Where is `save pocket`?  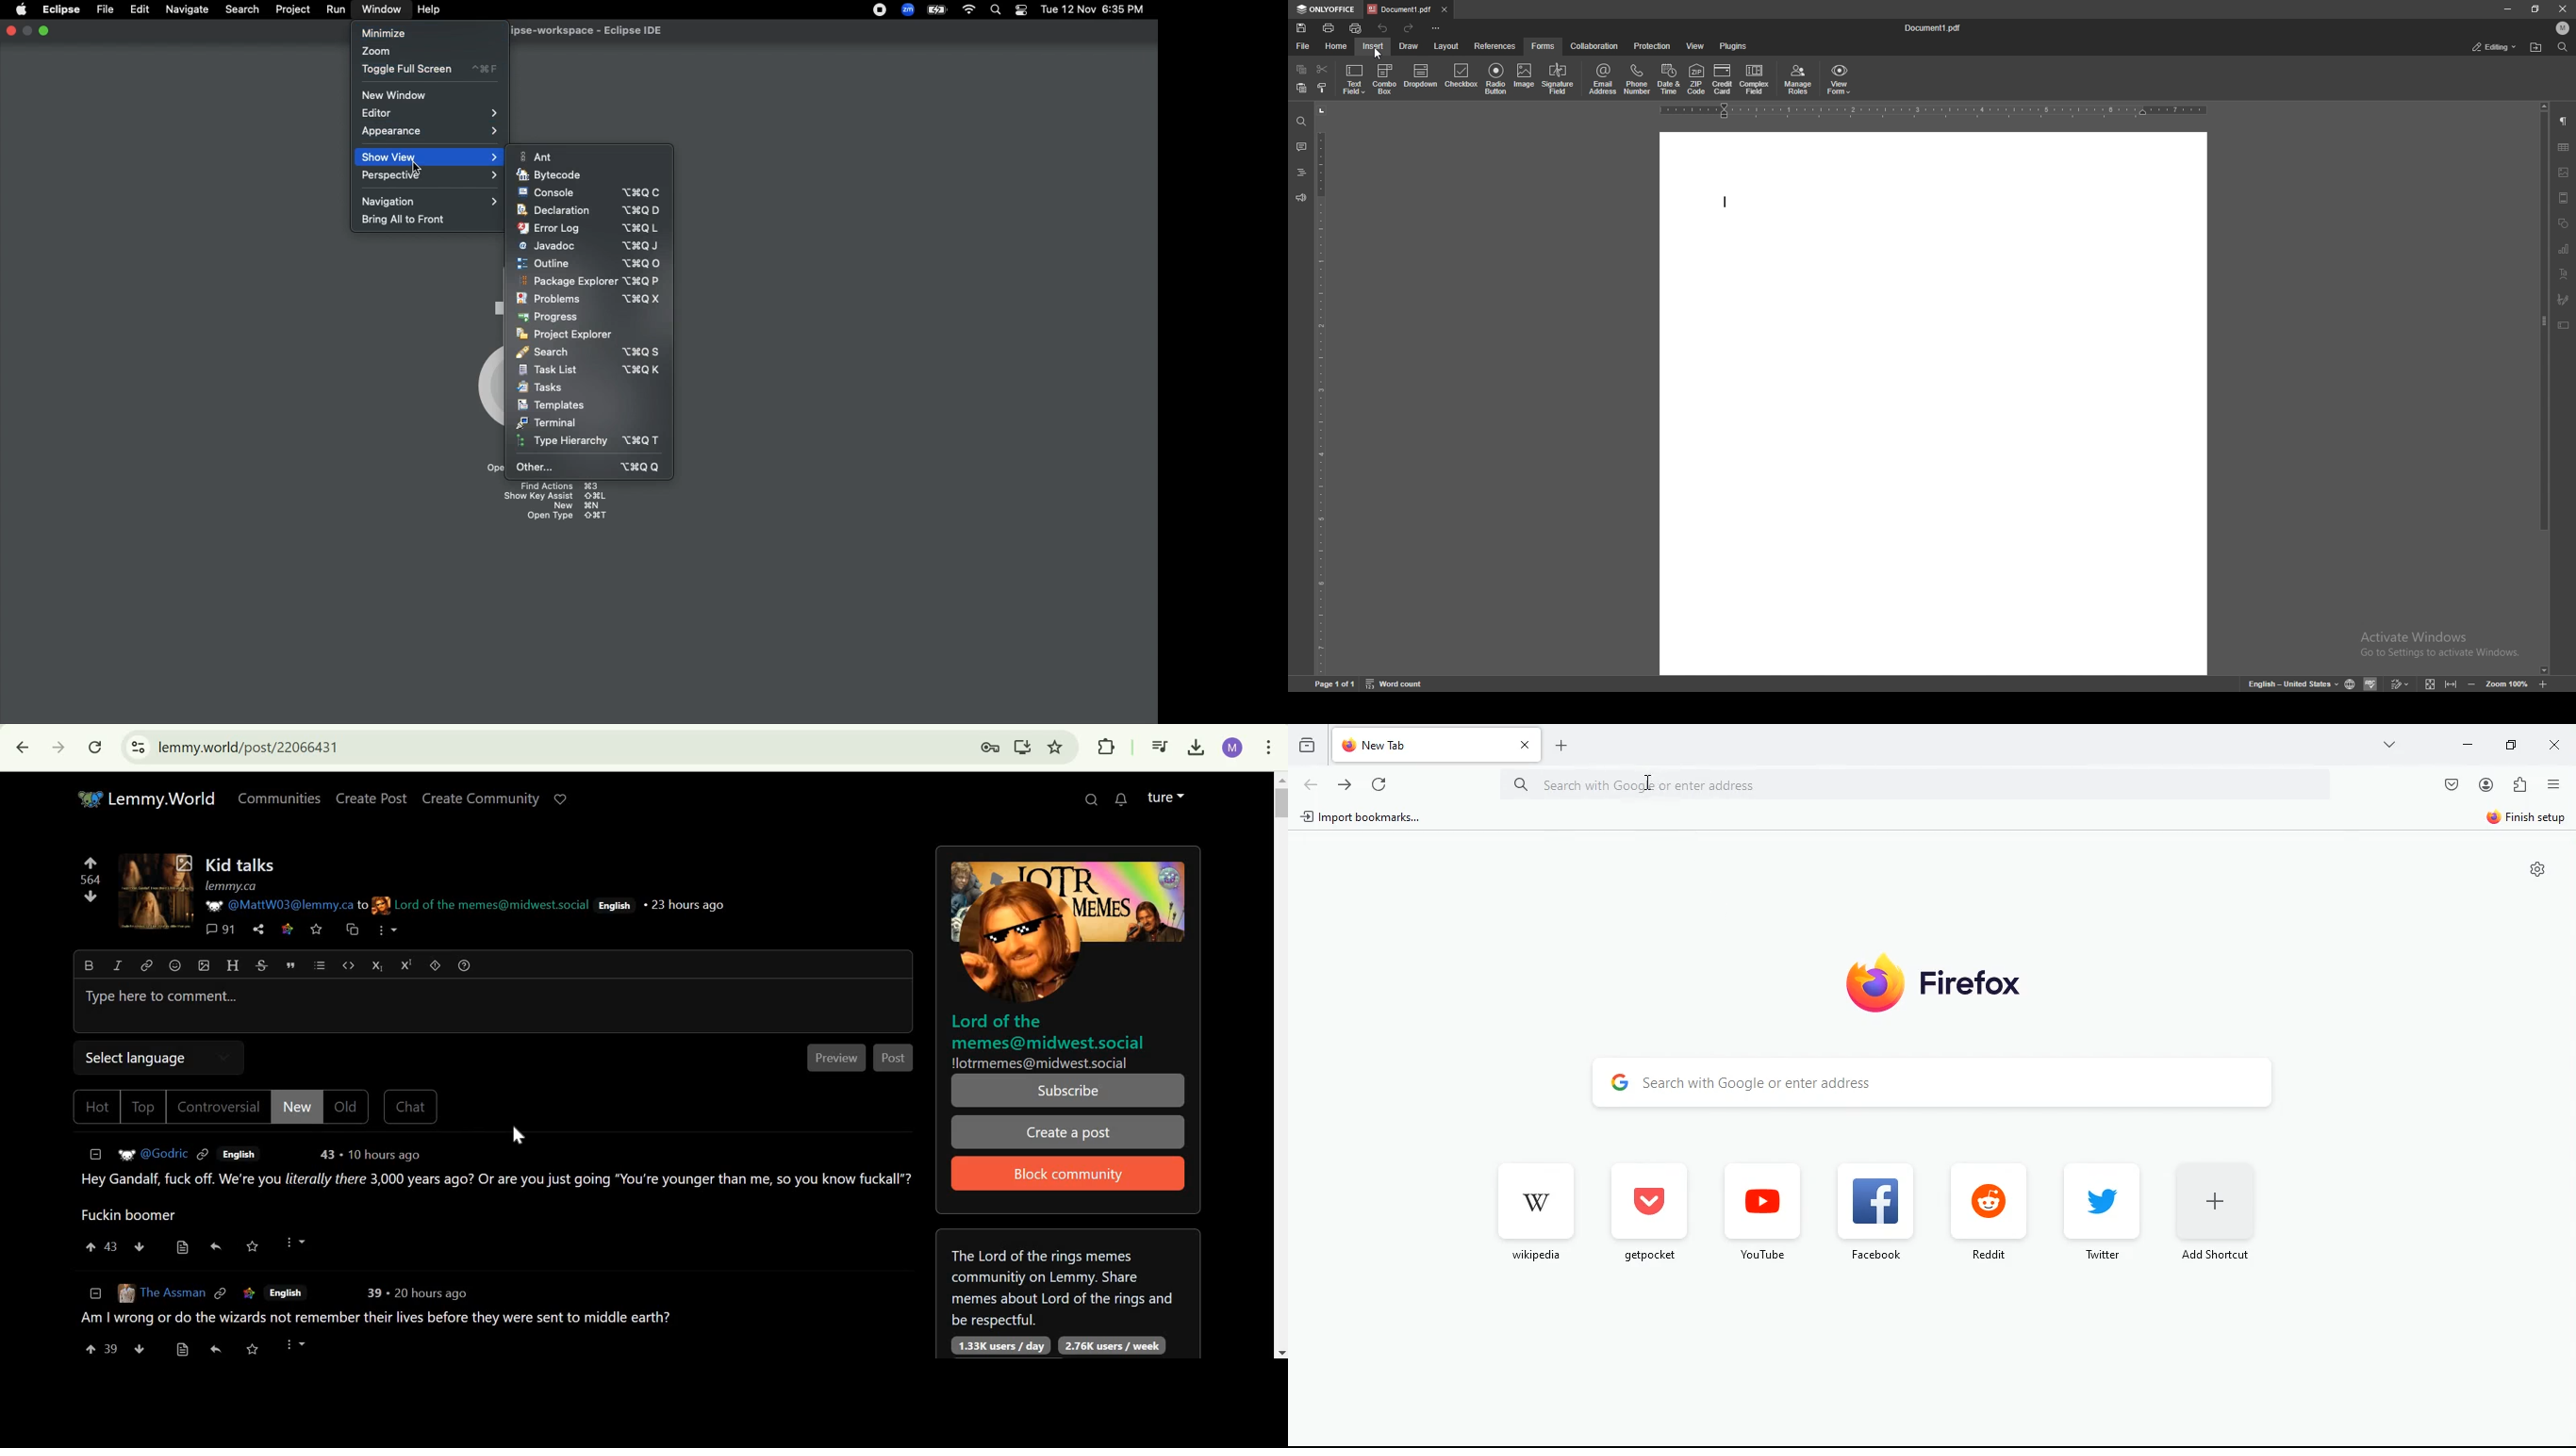 save pocket is located at coordinates (2451, 786).